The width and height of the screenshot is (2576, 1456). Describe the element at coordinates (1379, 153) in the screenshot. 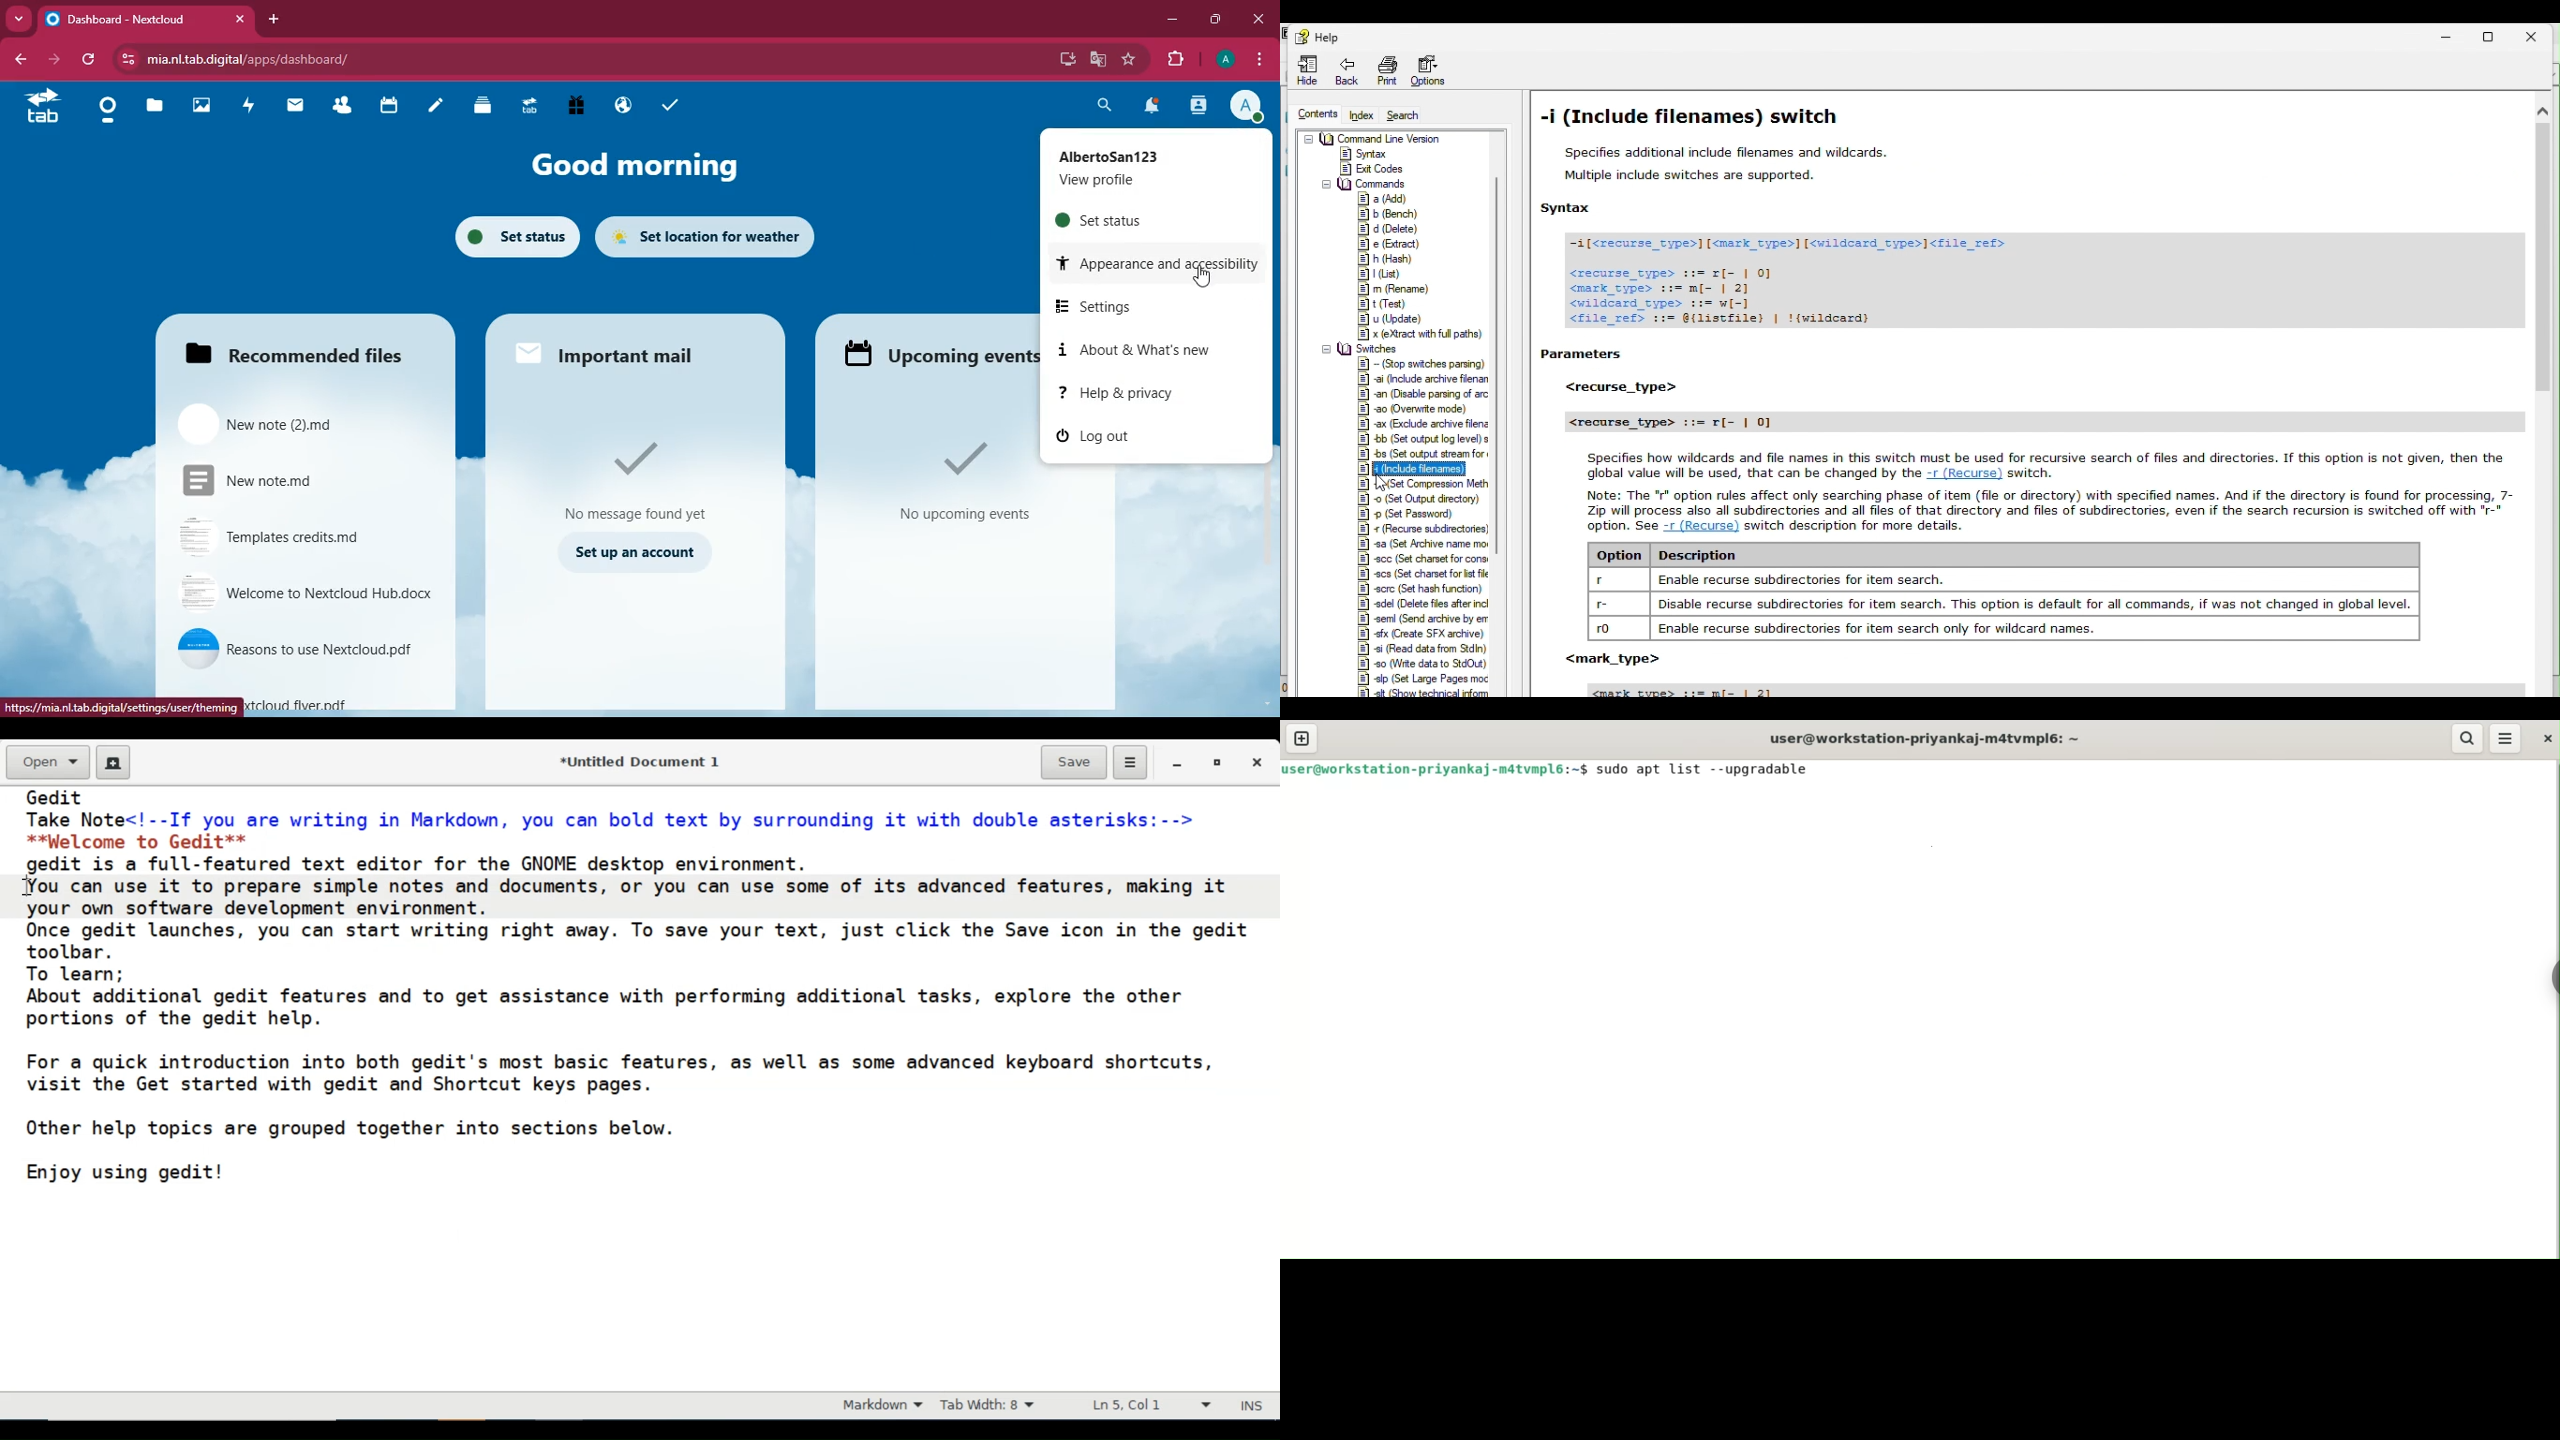

I see `Syntax` at that location.